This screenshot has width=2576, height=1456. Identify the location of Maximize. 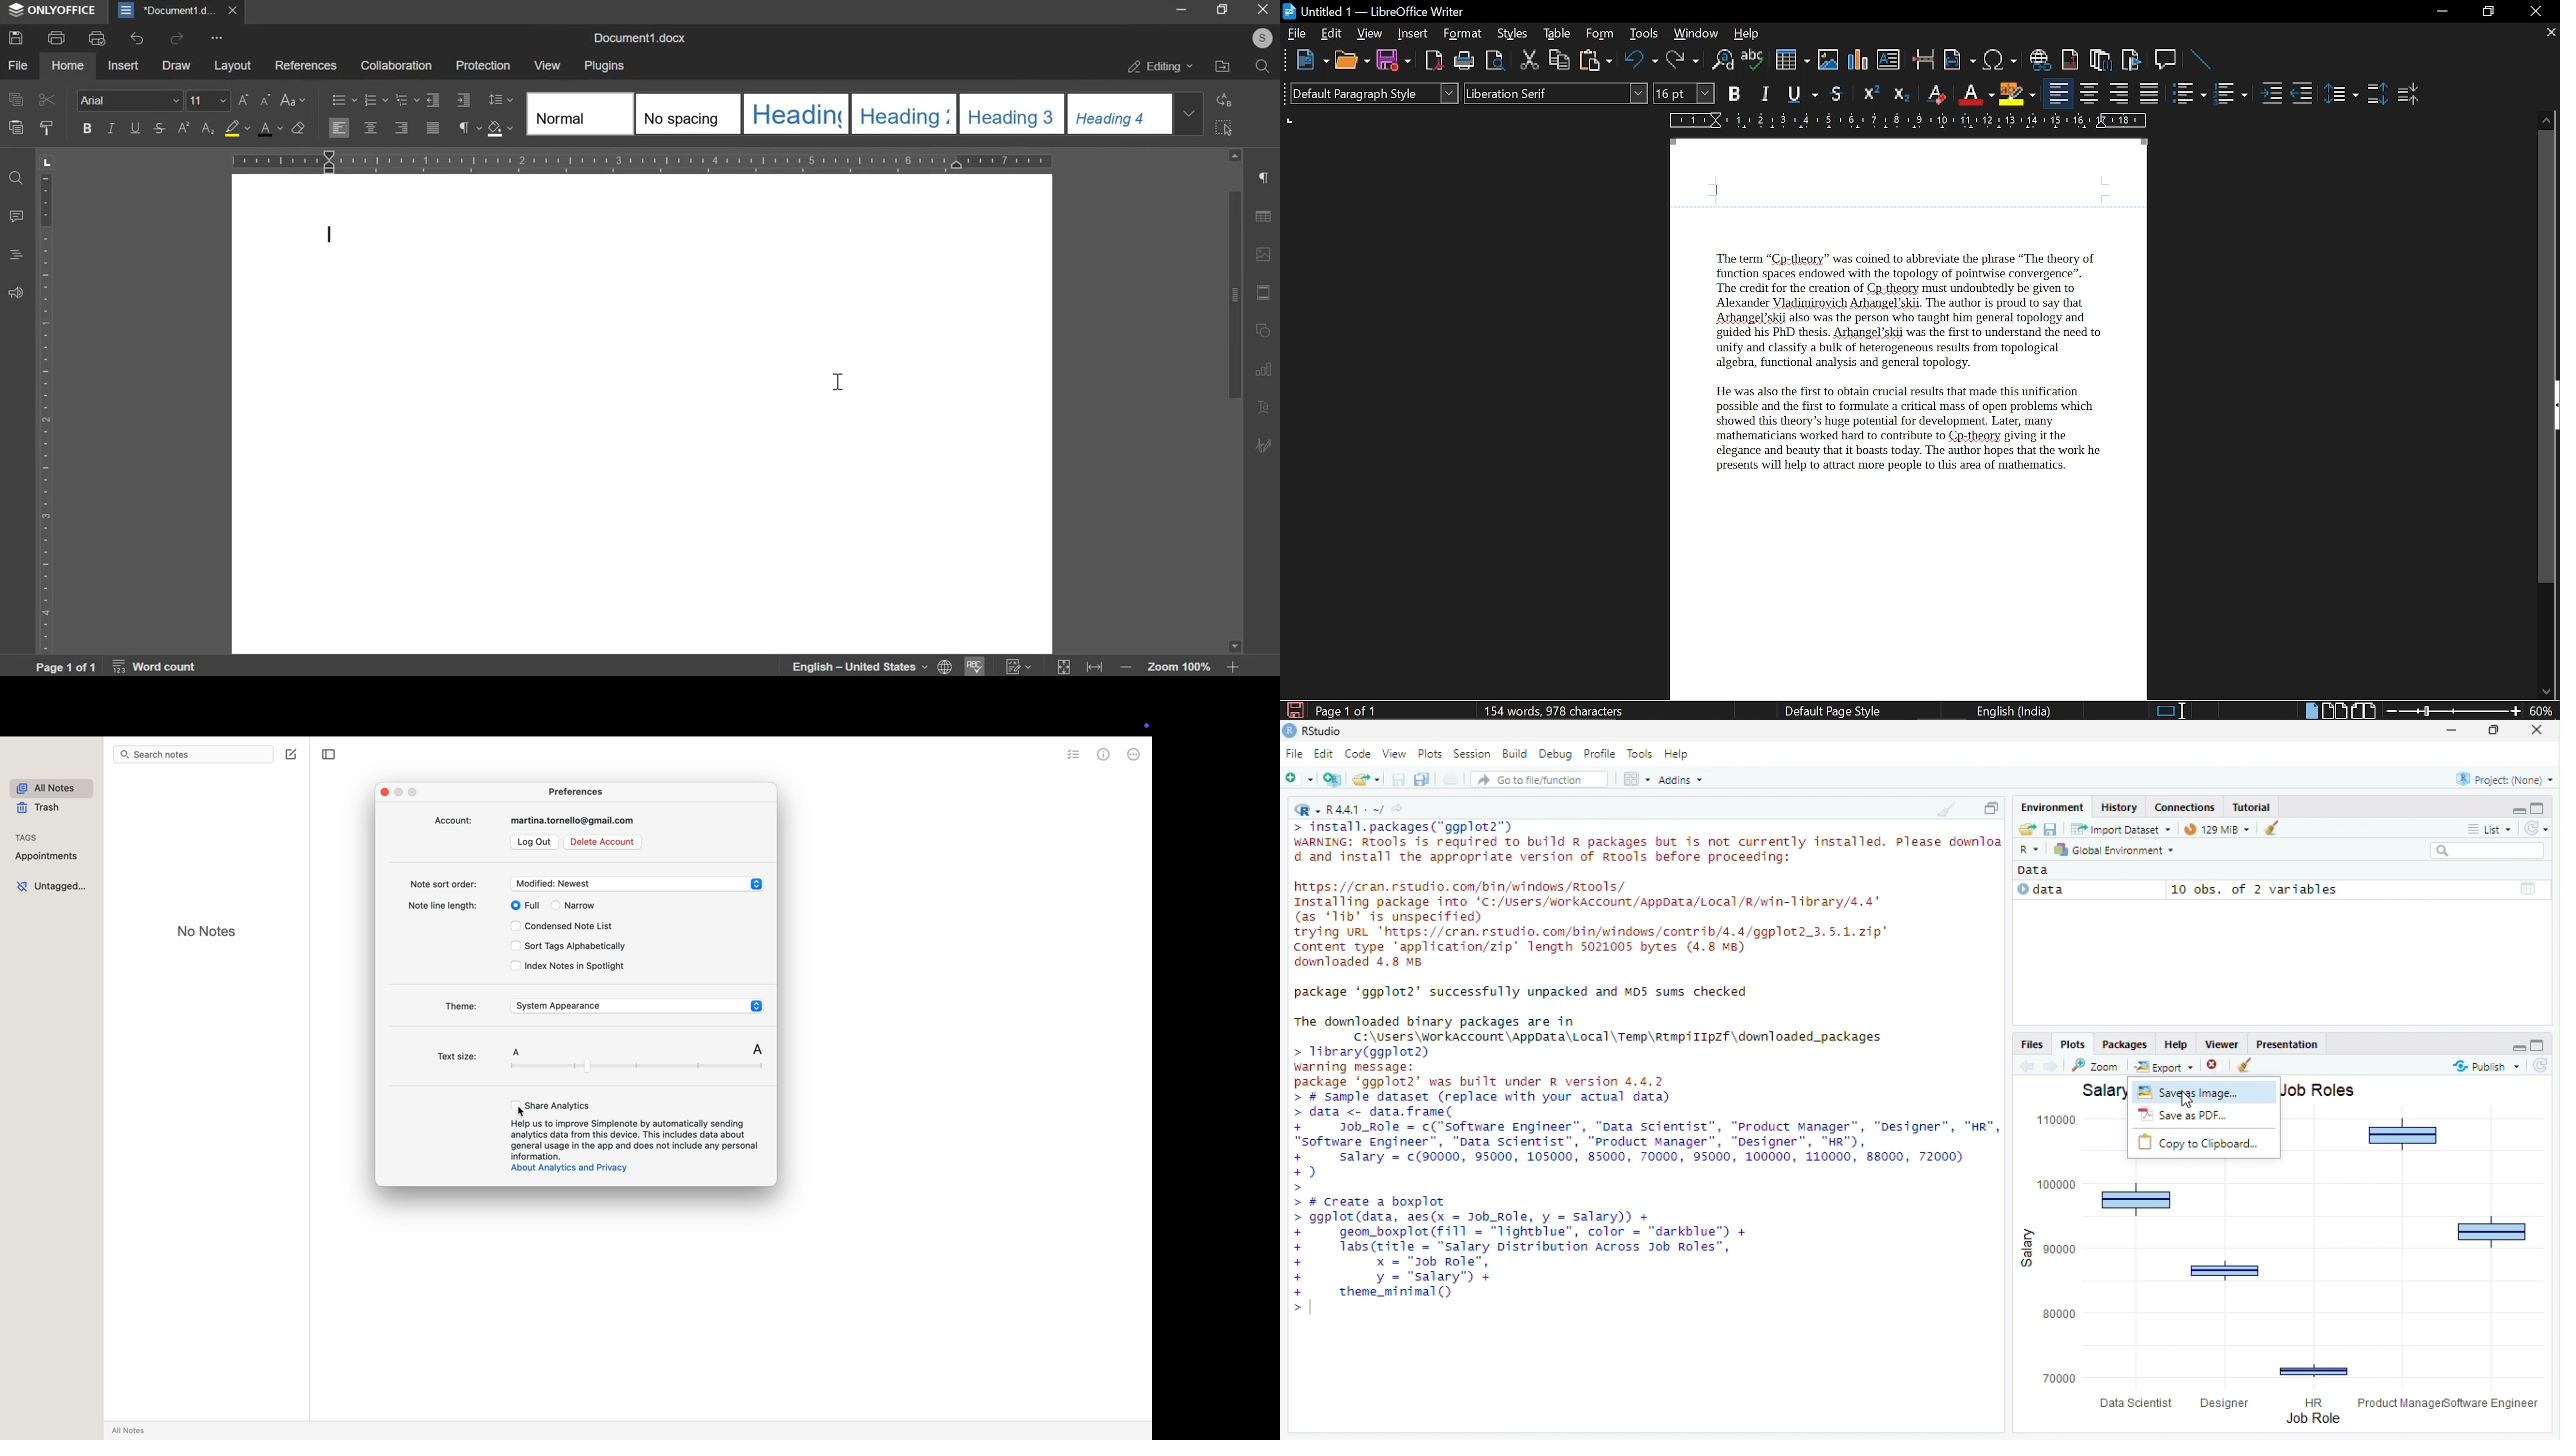
(1990, 806).